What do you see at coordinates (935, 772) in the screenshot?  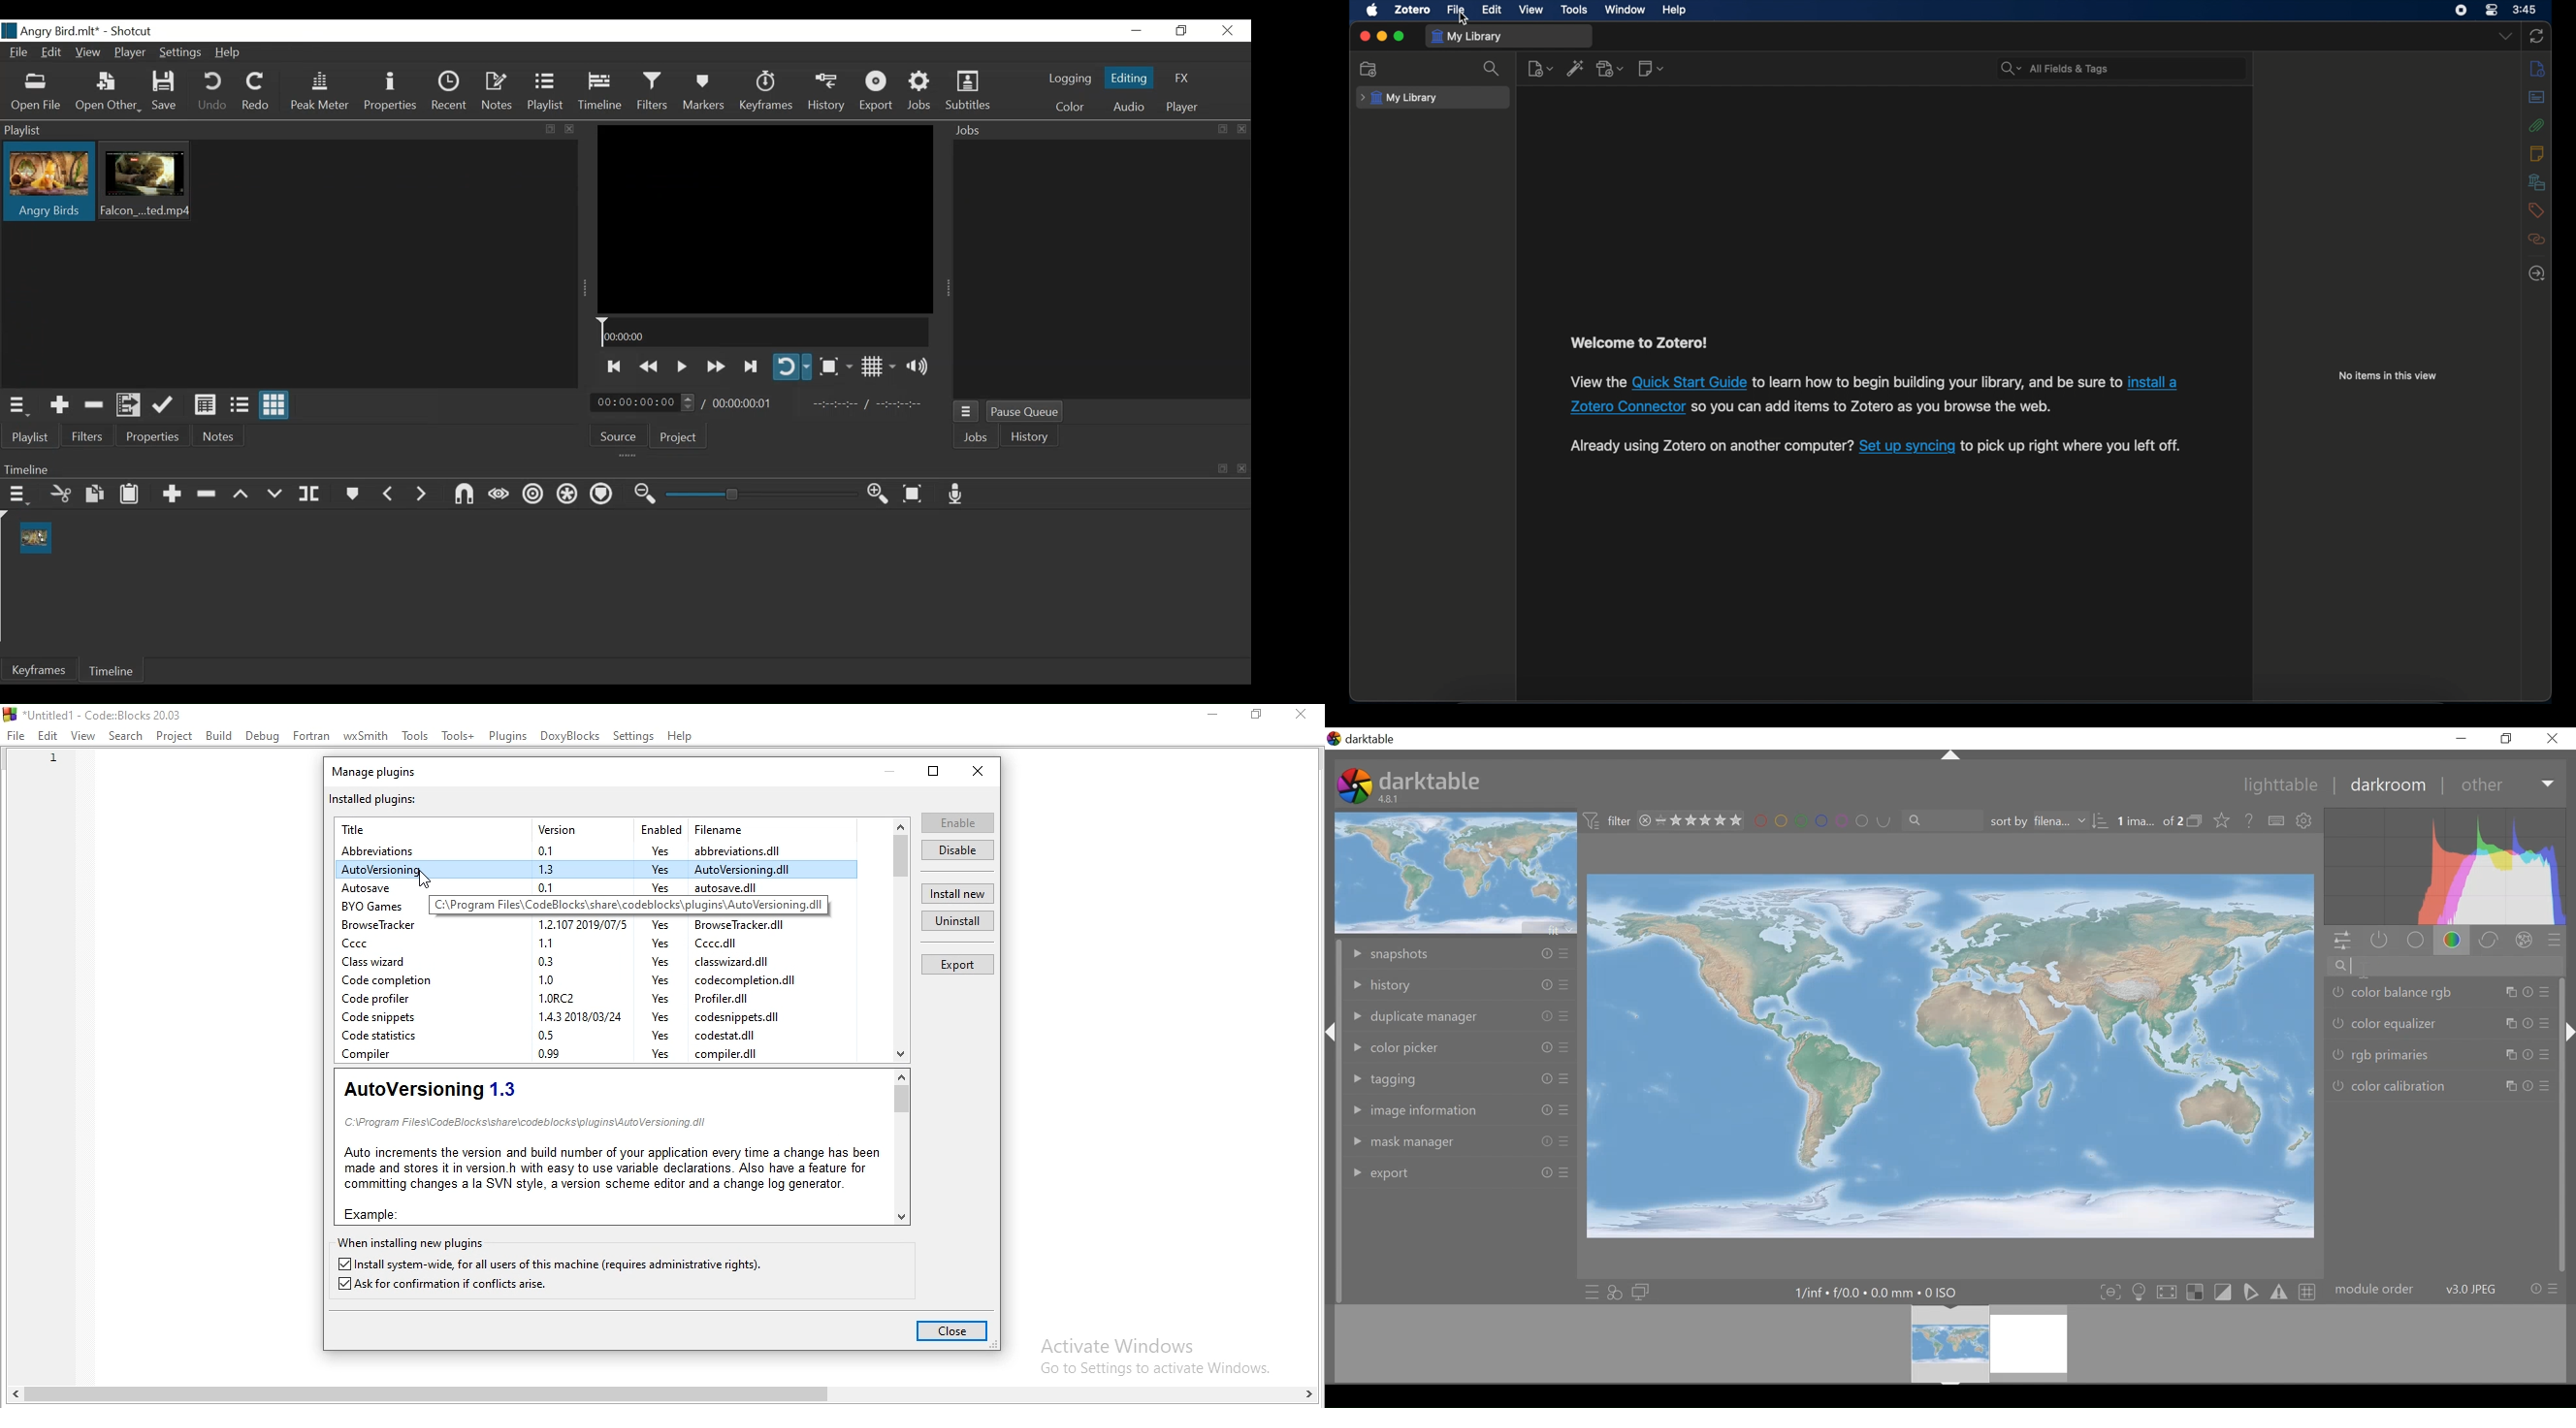 I see `restore` at bounding box center [935, 772].